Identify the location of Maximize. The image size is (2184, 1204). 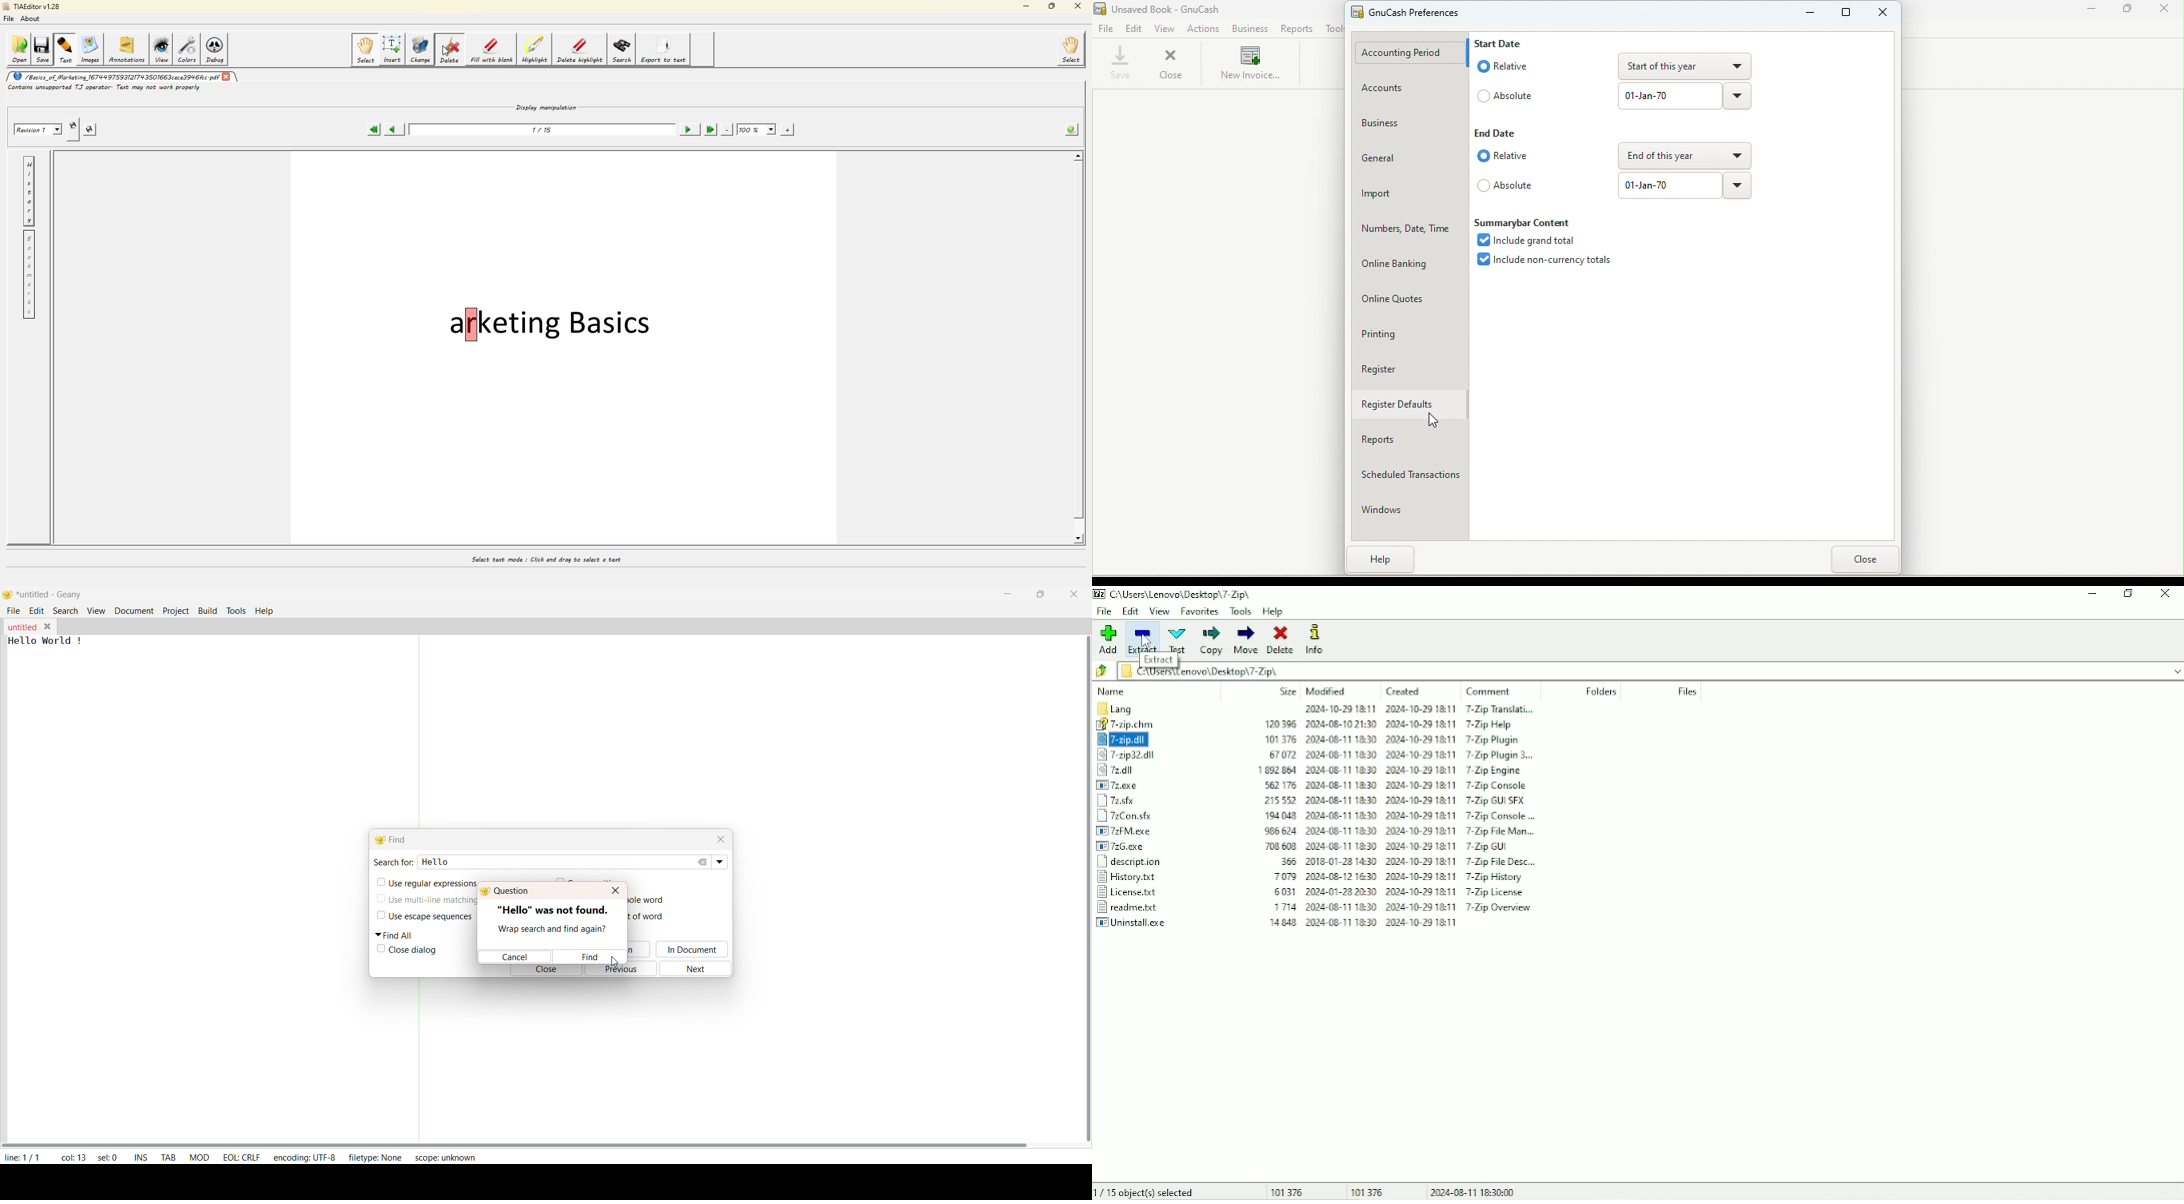
(2127, 12).